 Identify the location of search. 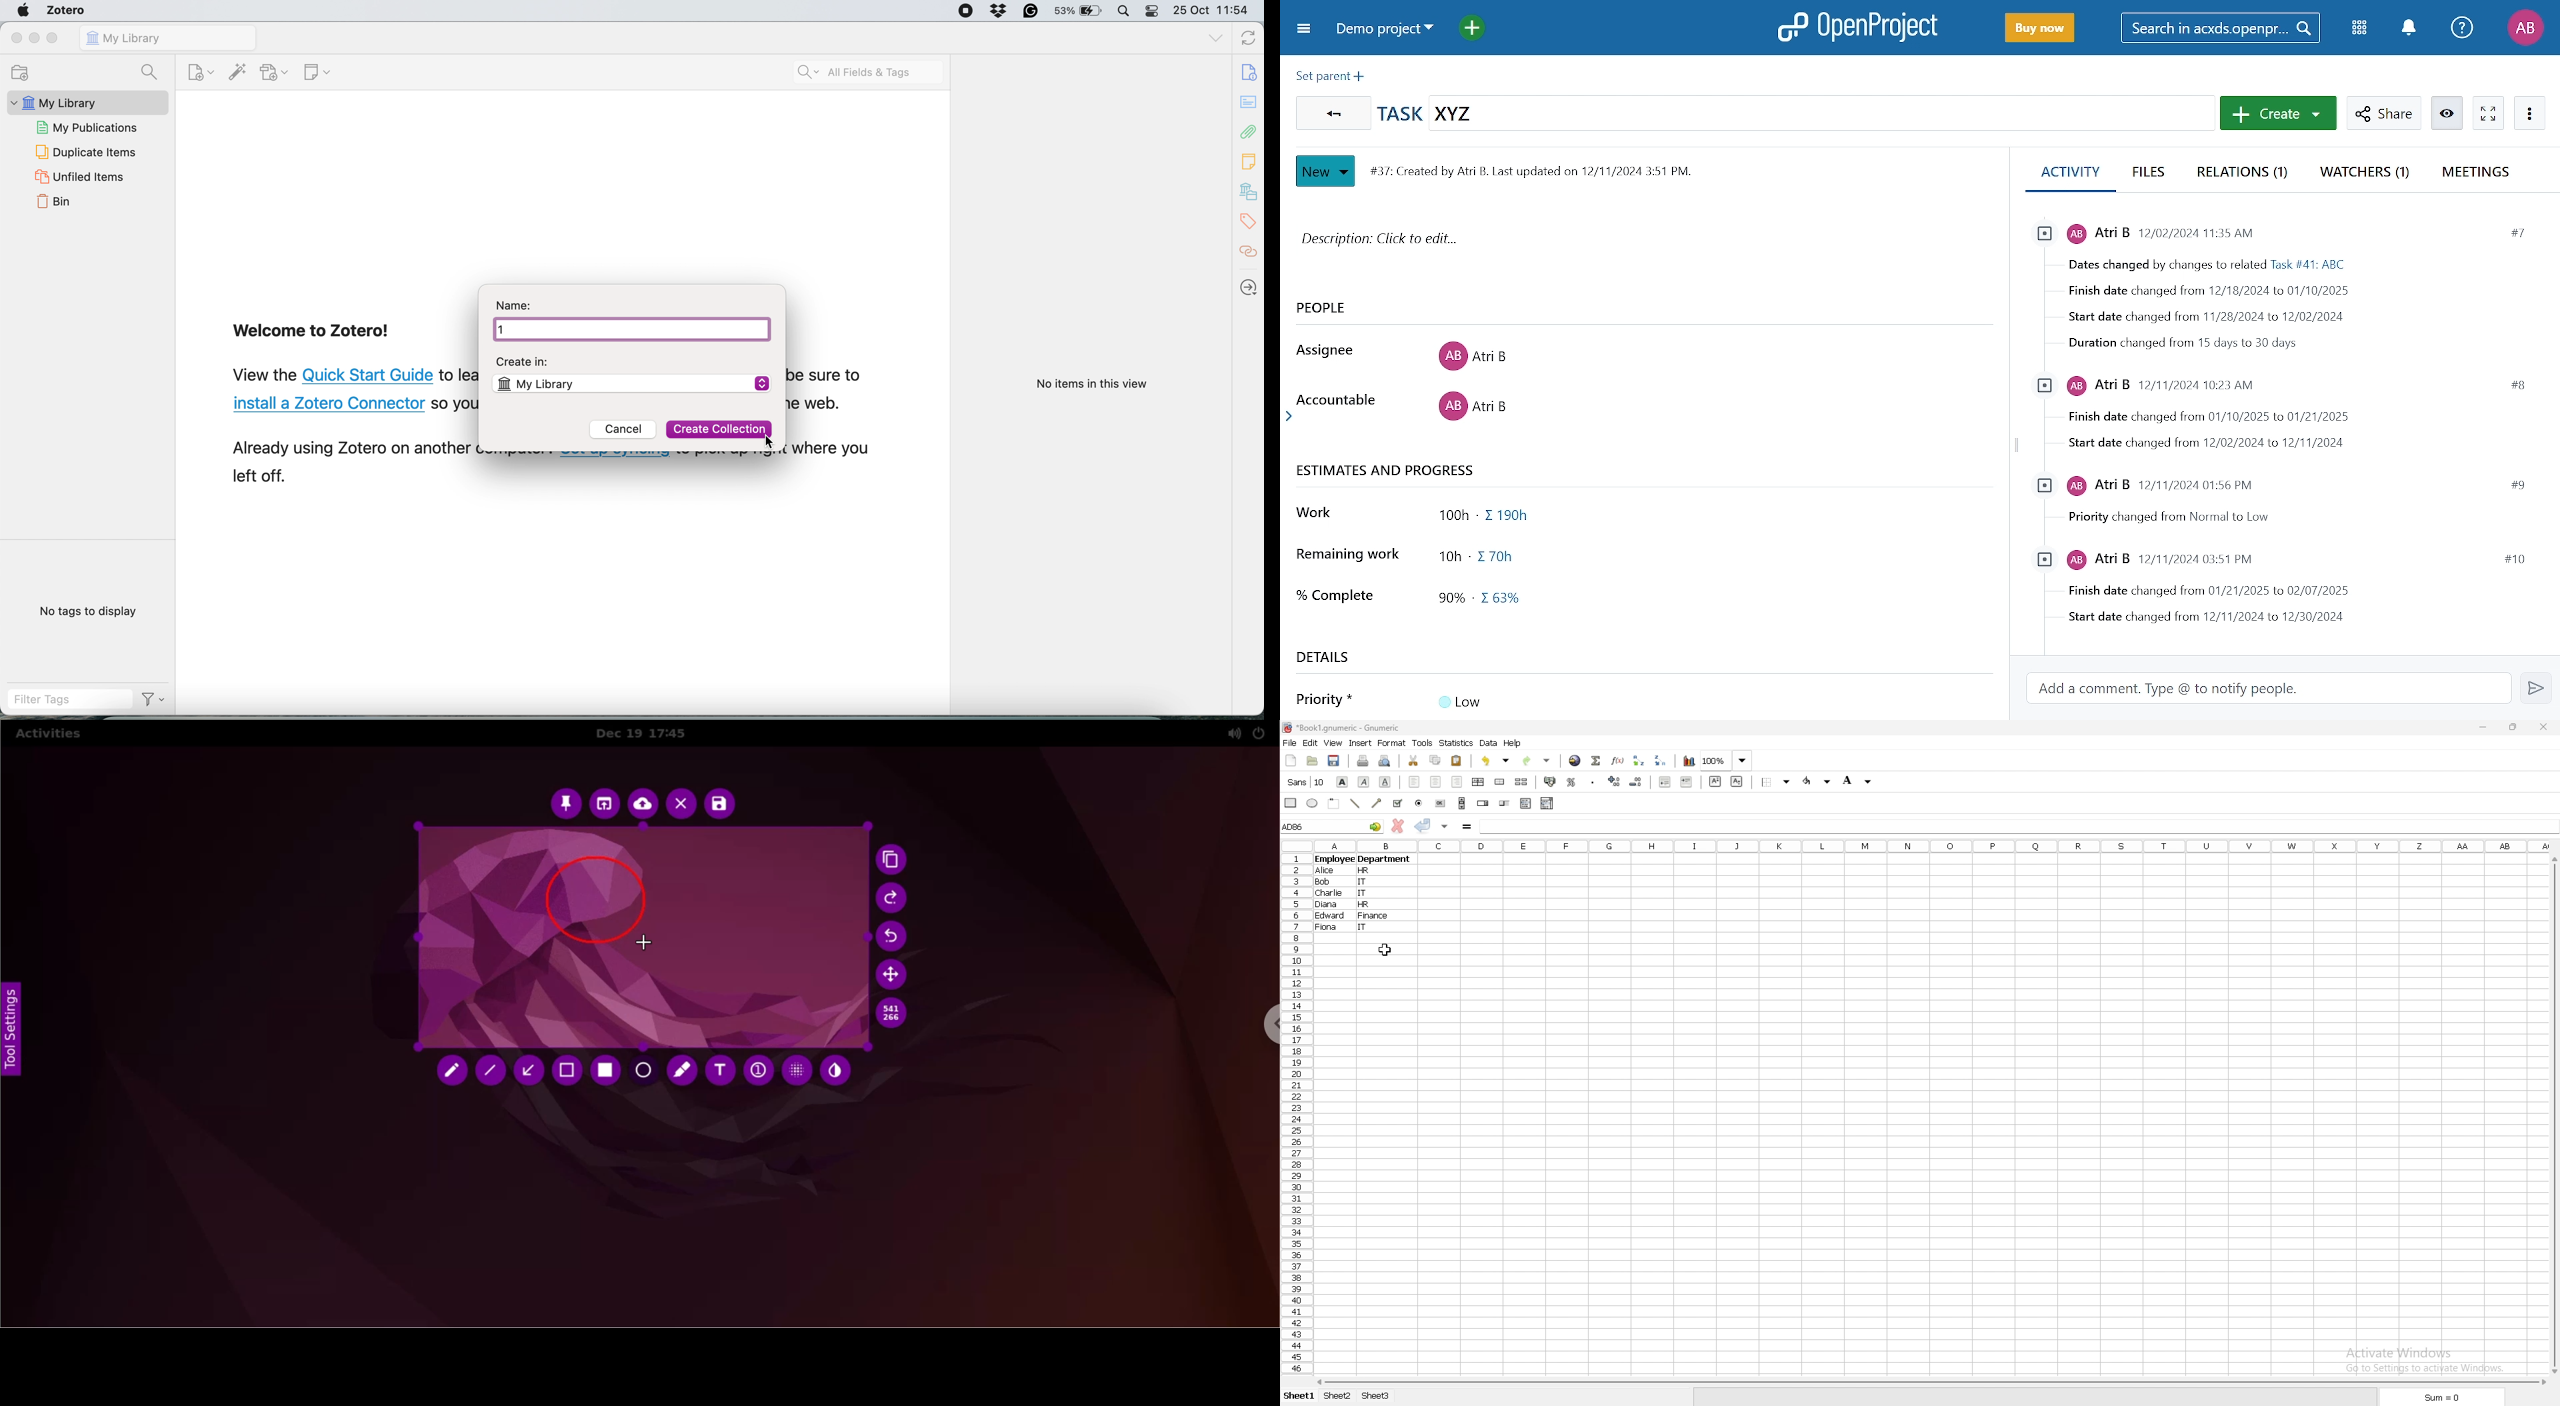
(869, 72).